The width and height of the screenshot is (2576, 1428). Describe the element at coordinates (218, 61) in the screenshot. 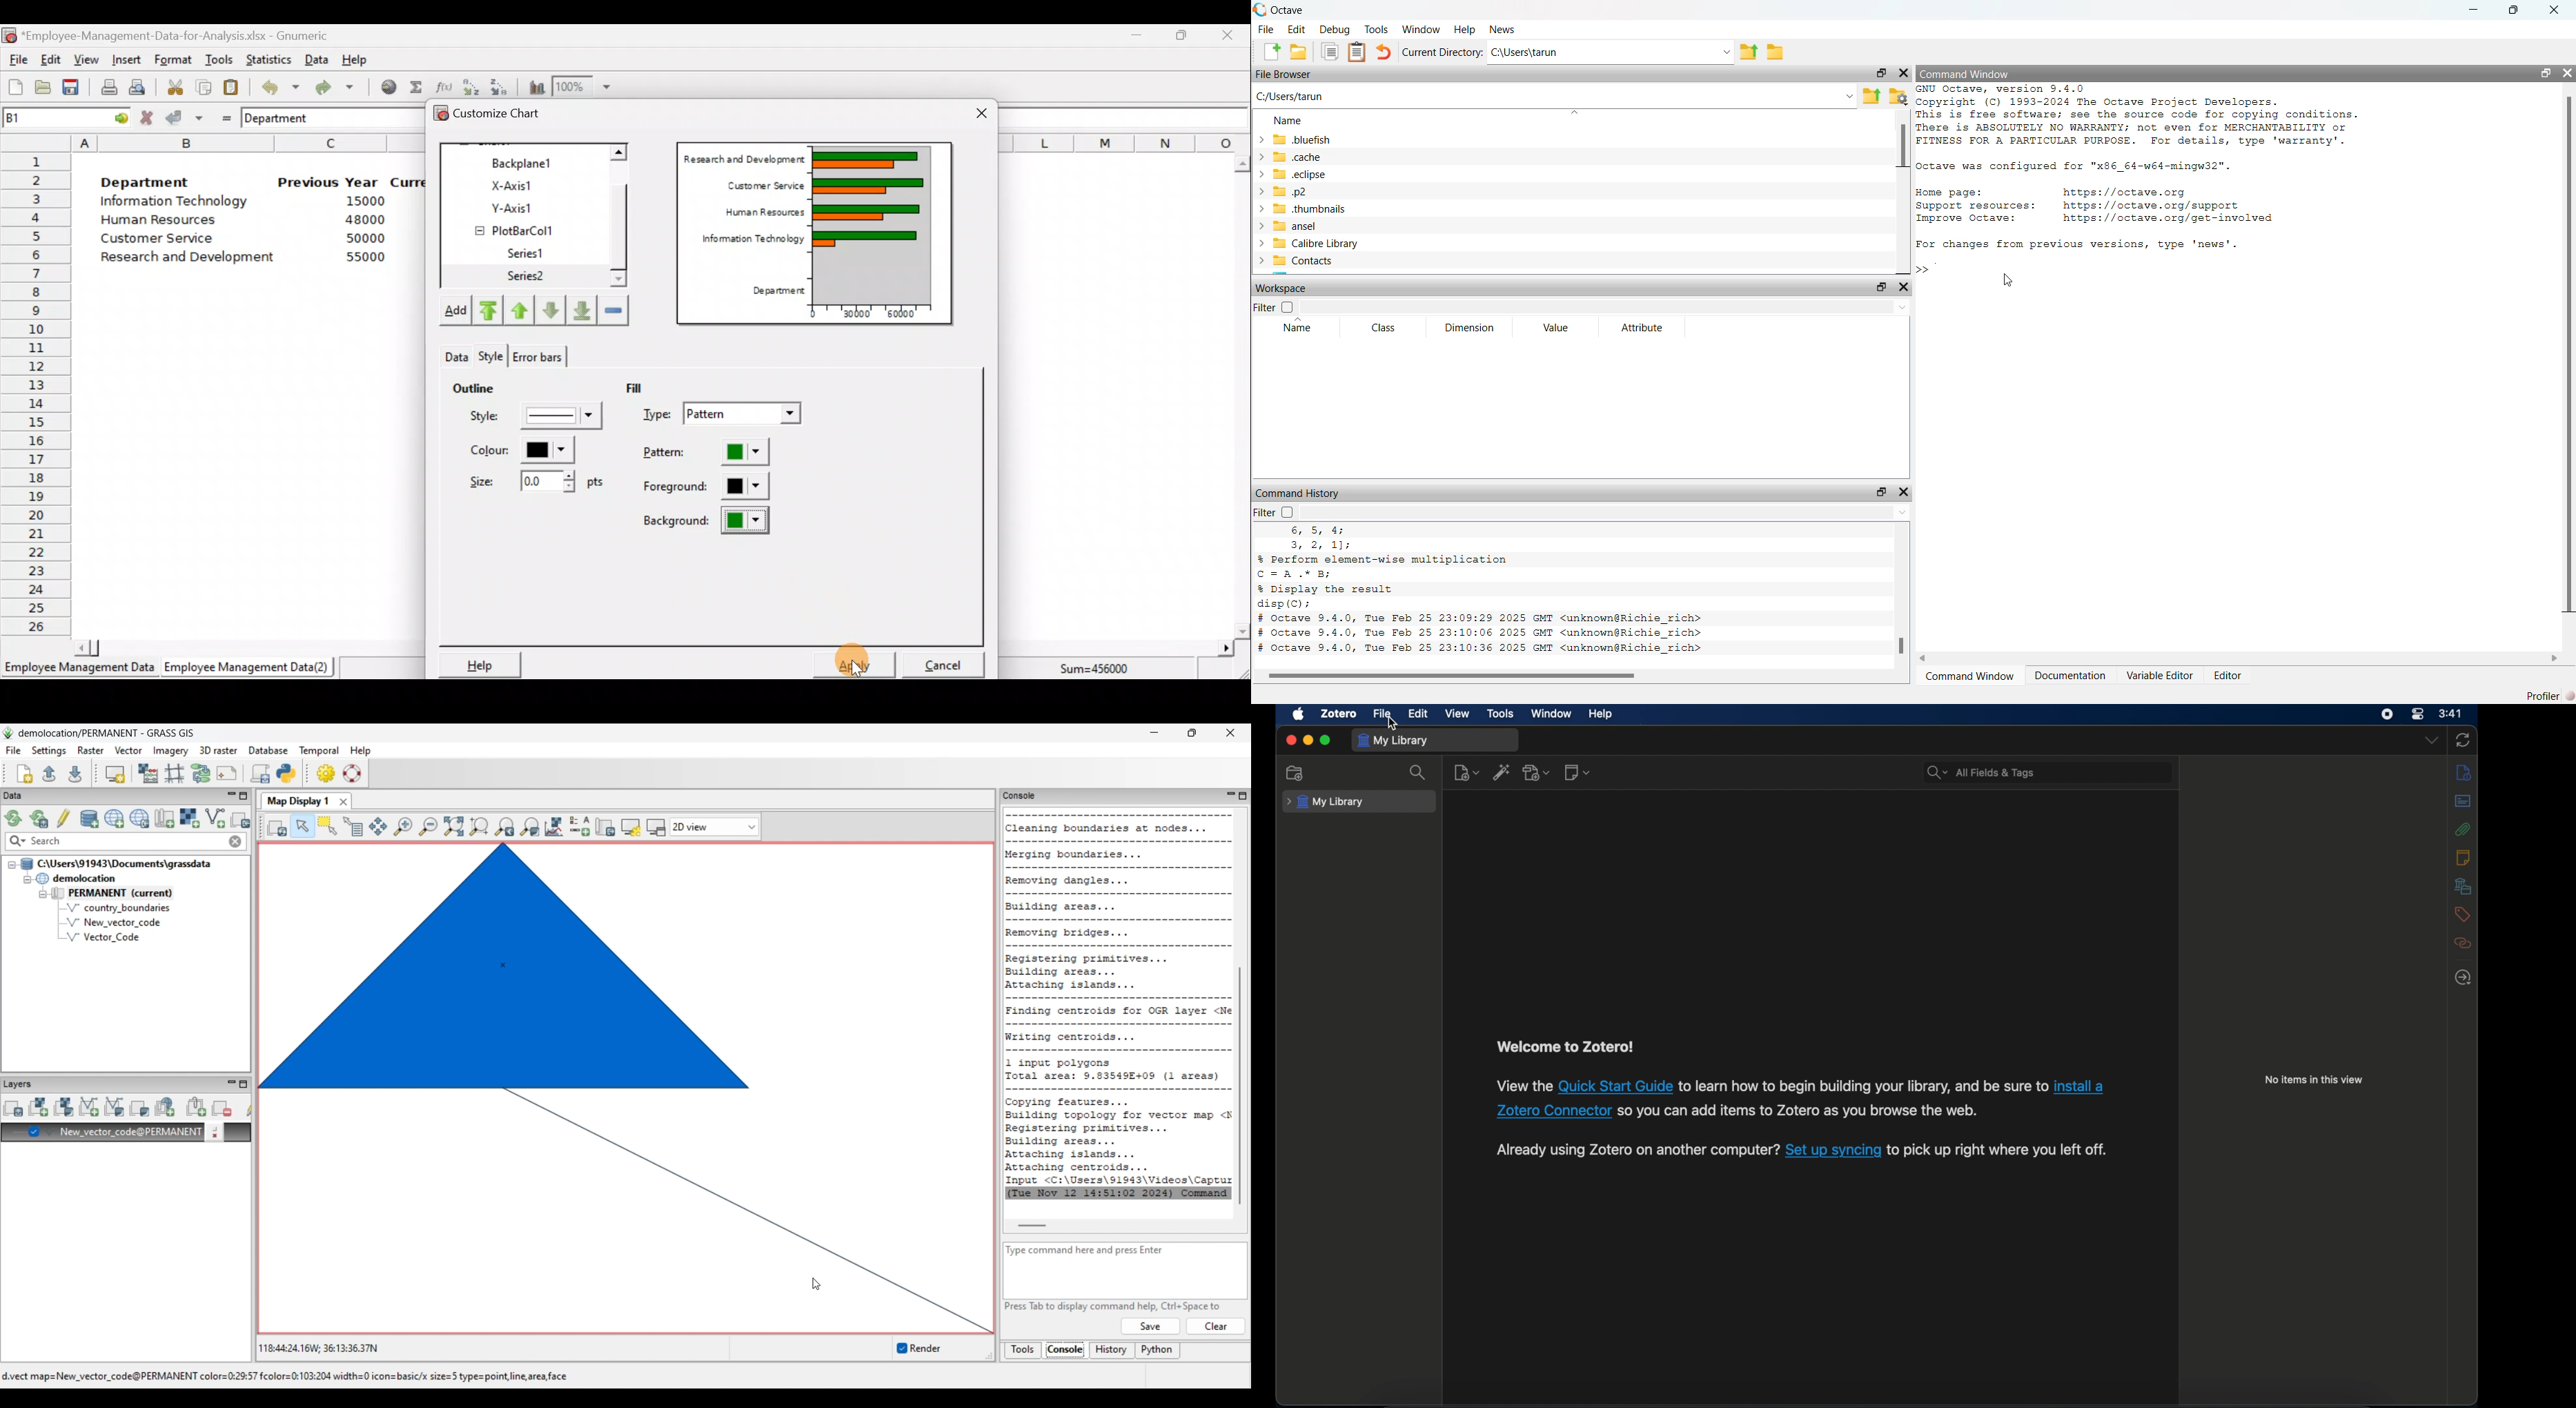

I see `Tools` at that location.